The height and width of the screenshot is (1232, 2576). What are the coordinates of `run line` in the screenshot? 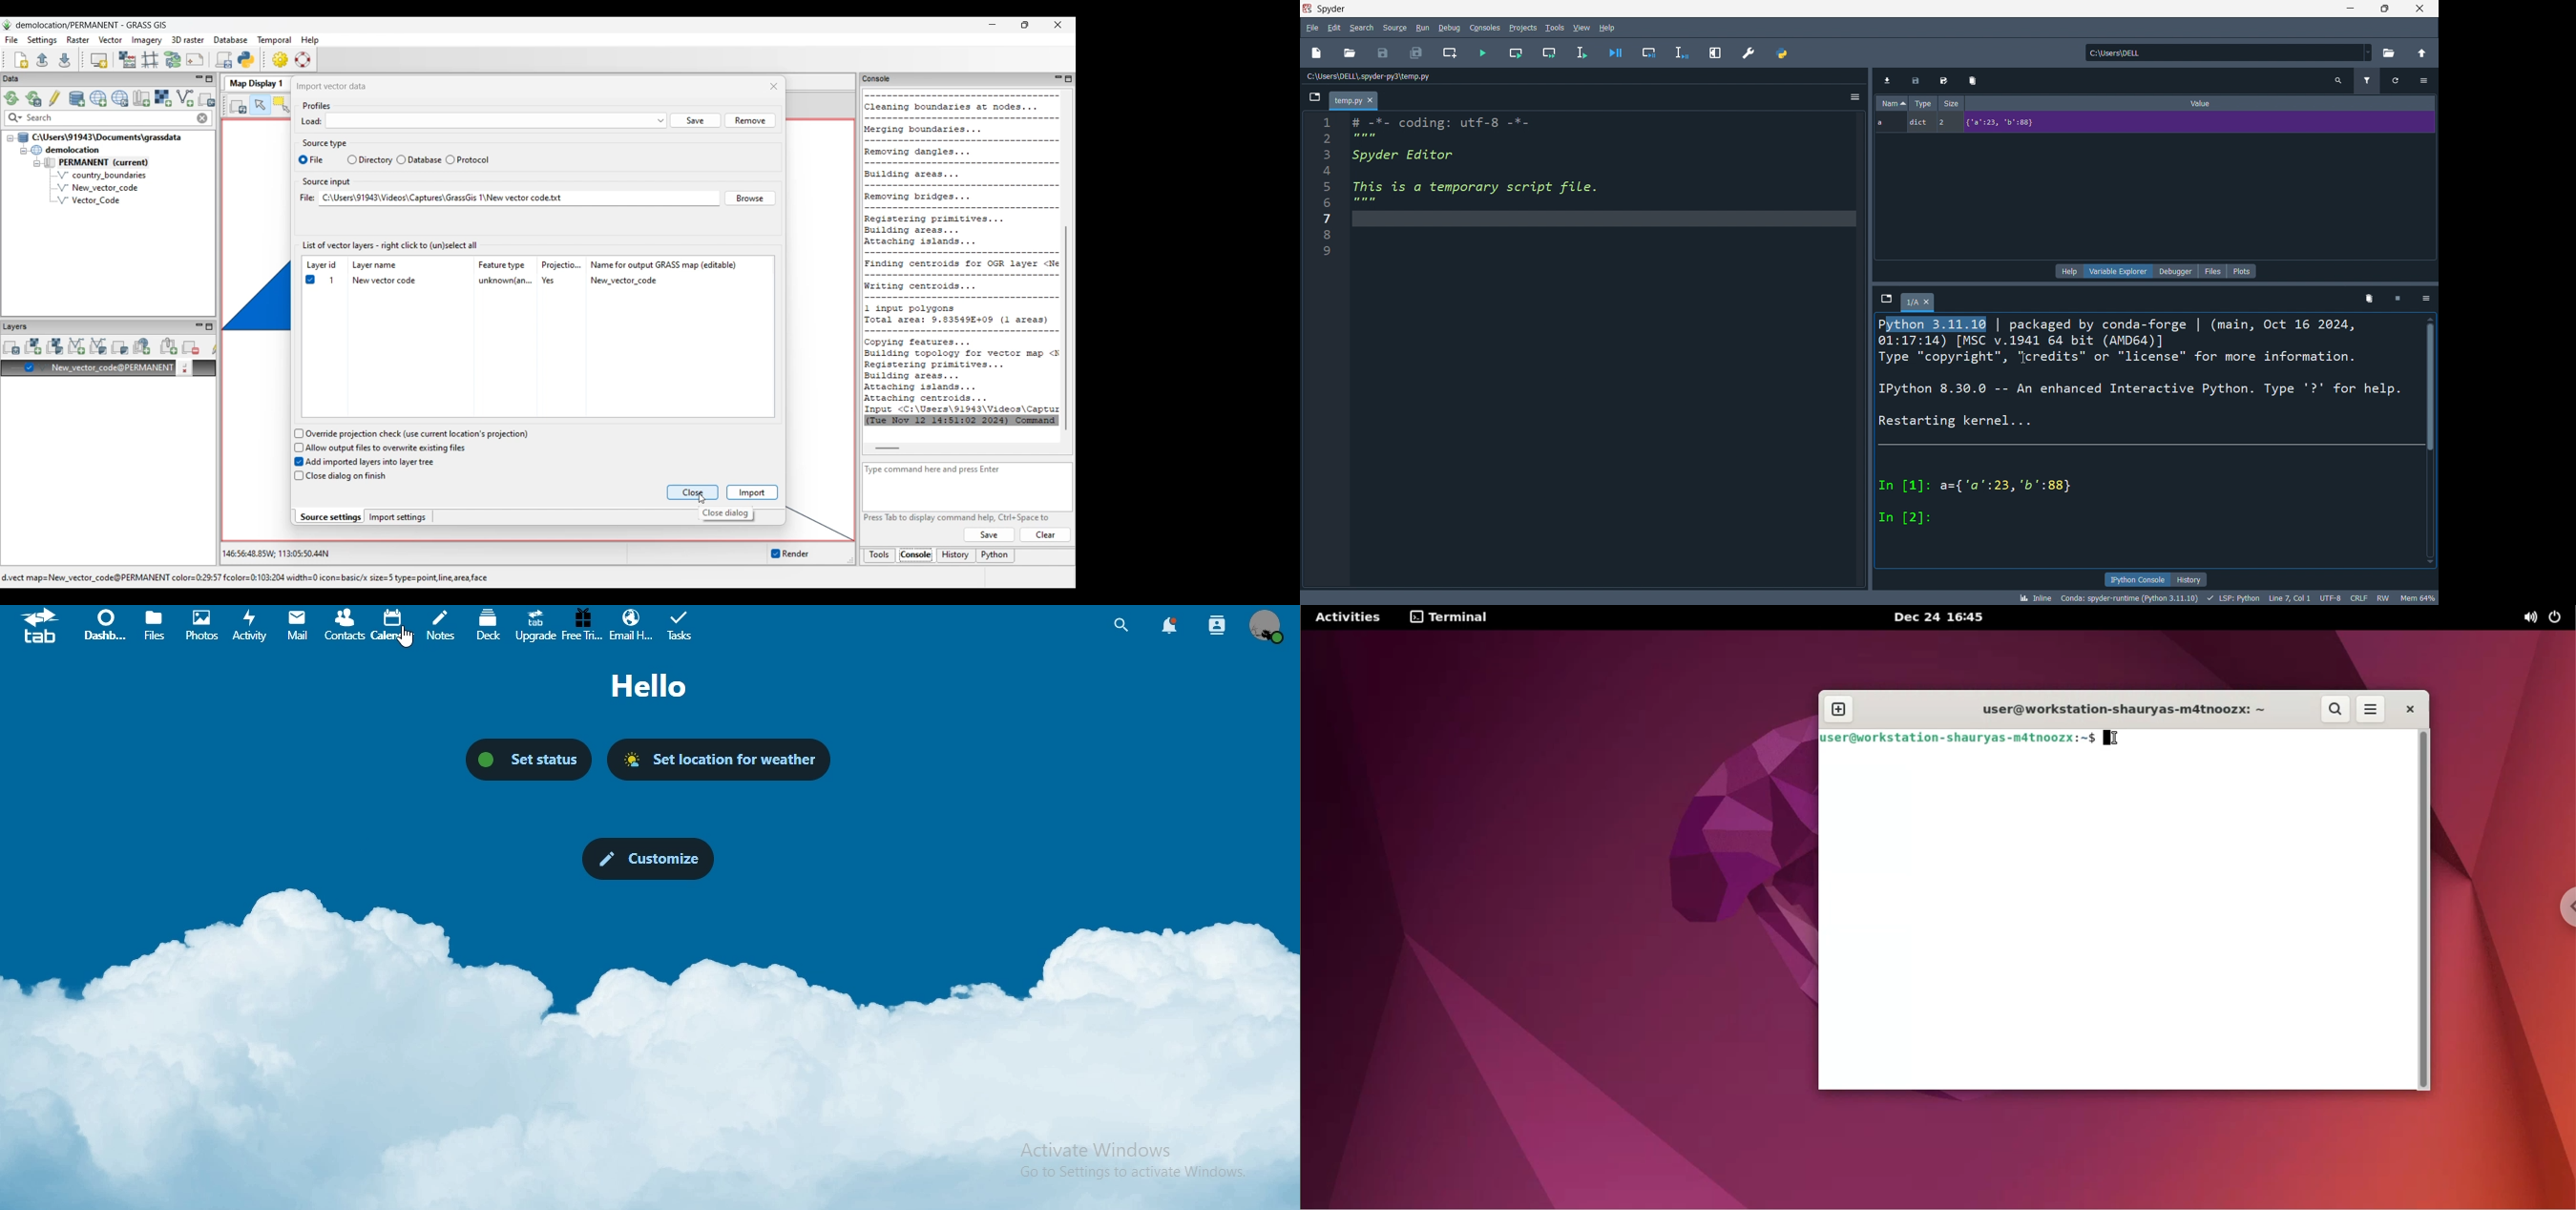 It's located at (1586, 55).